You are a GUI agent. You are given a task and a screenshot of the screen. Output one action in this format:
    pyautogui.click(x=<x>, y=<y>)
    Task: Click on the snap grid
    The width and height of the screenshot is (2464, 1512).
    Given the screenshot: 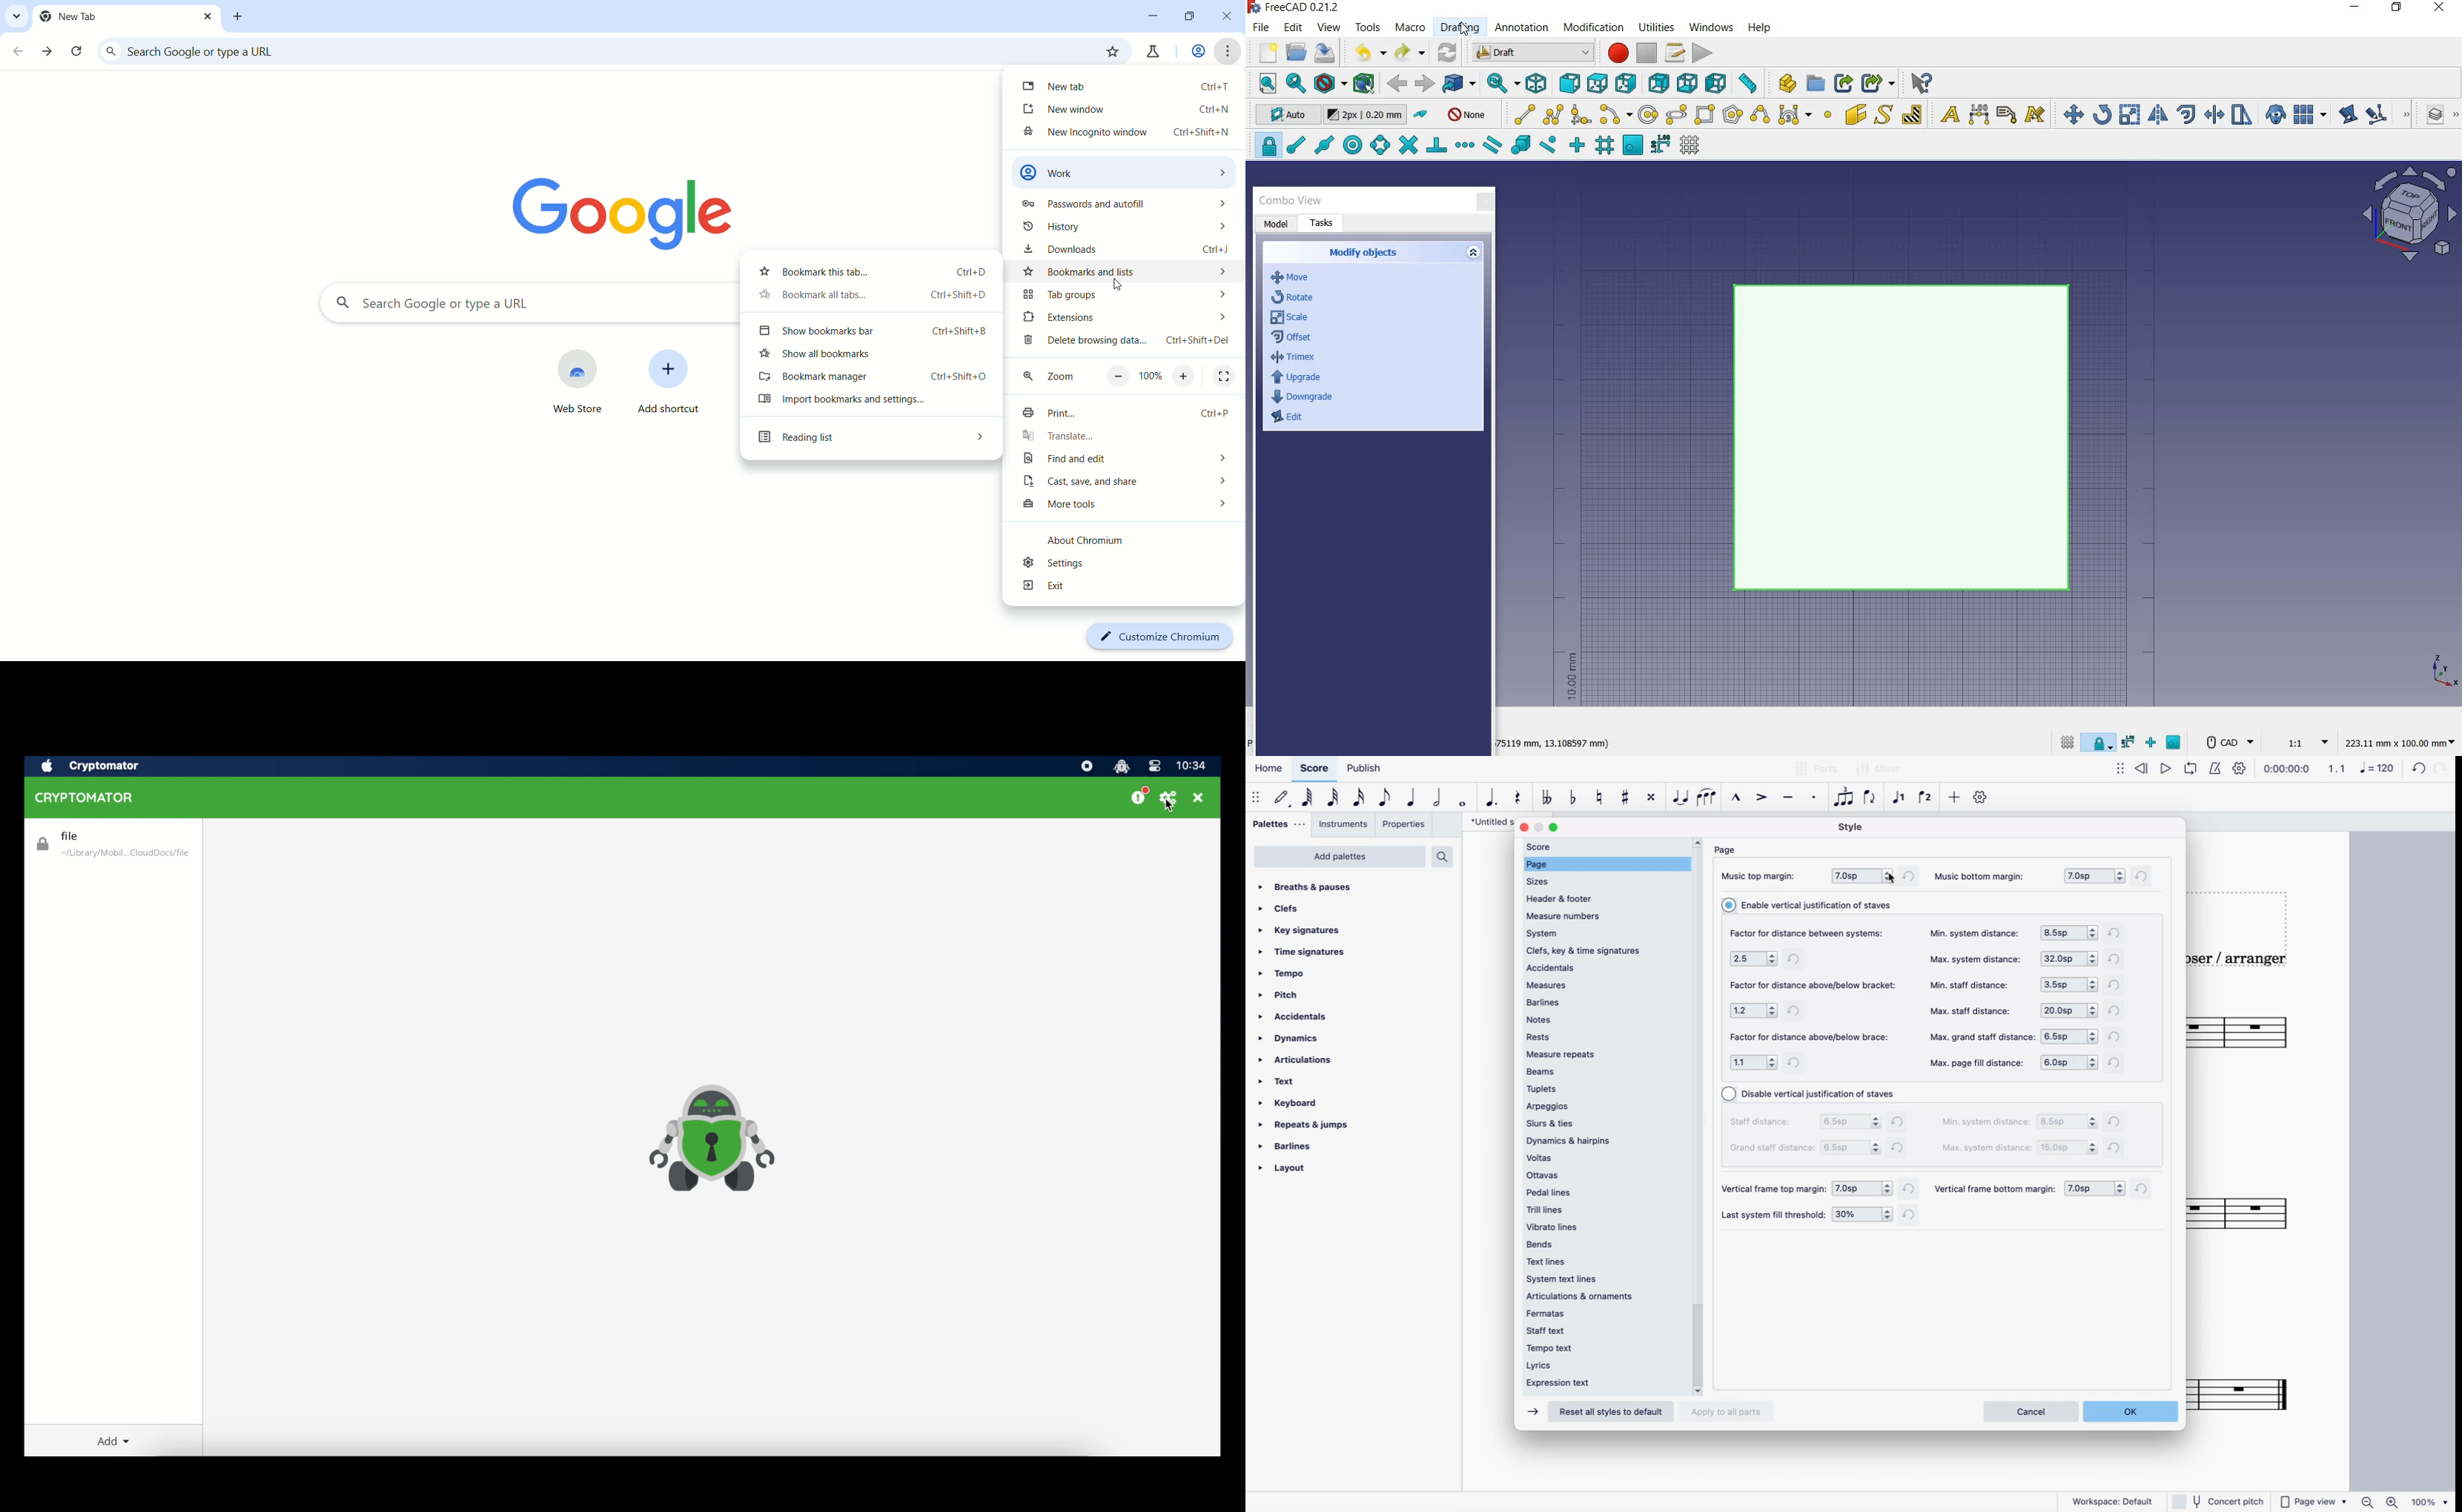 What is the action you would take?
    pyautogui.click(x=1603, y=147)
    